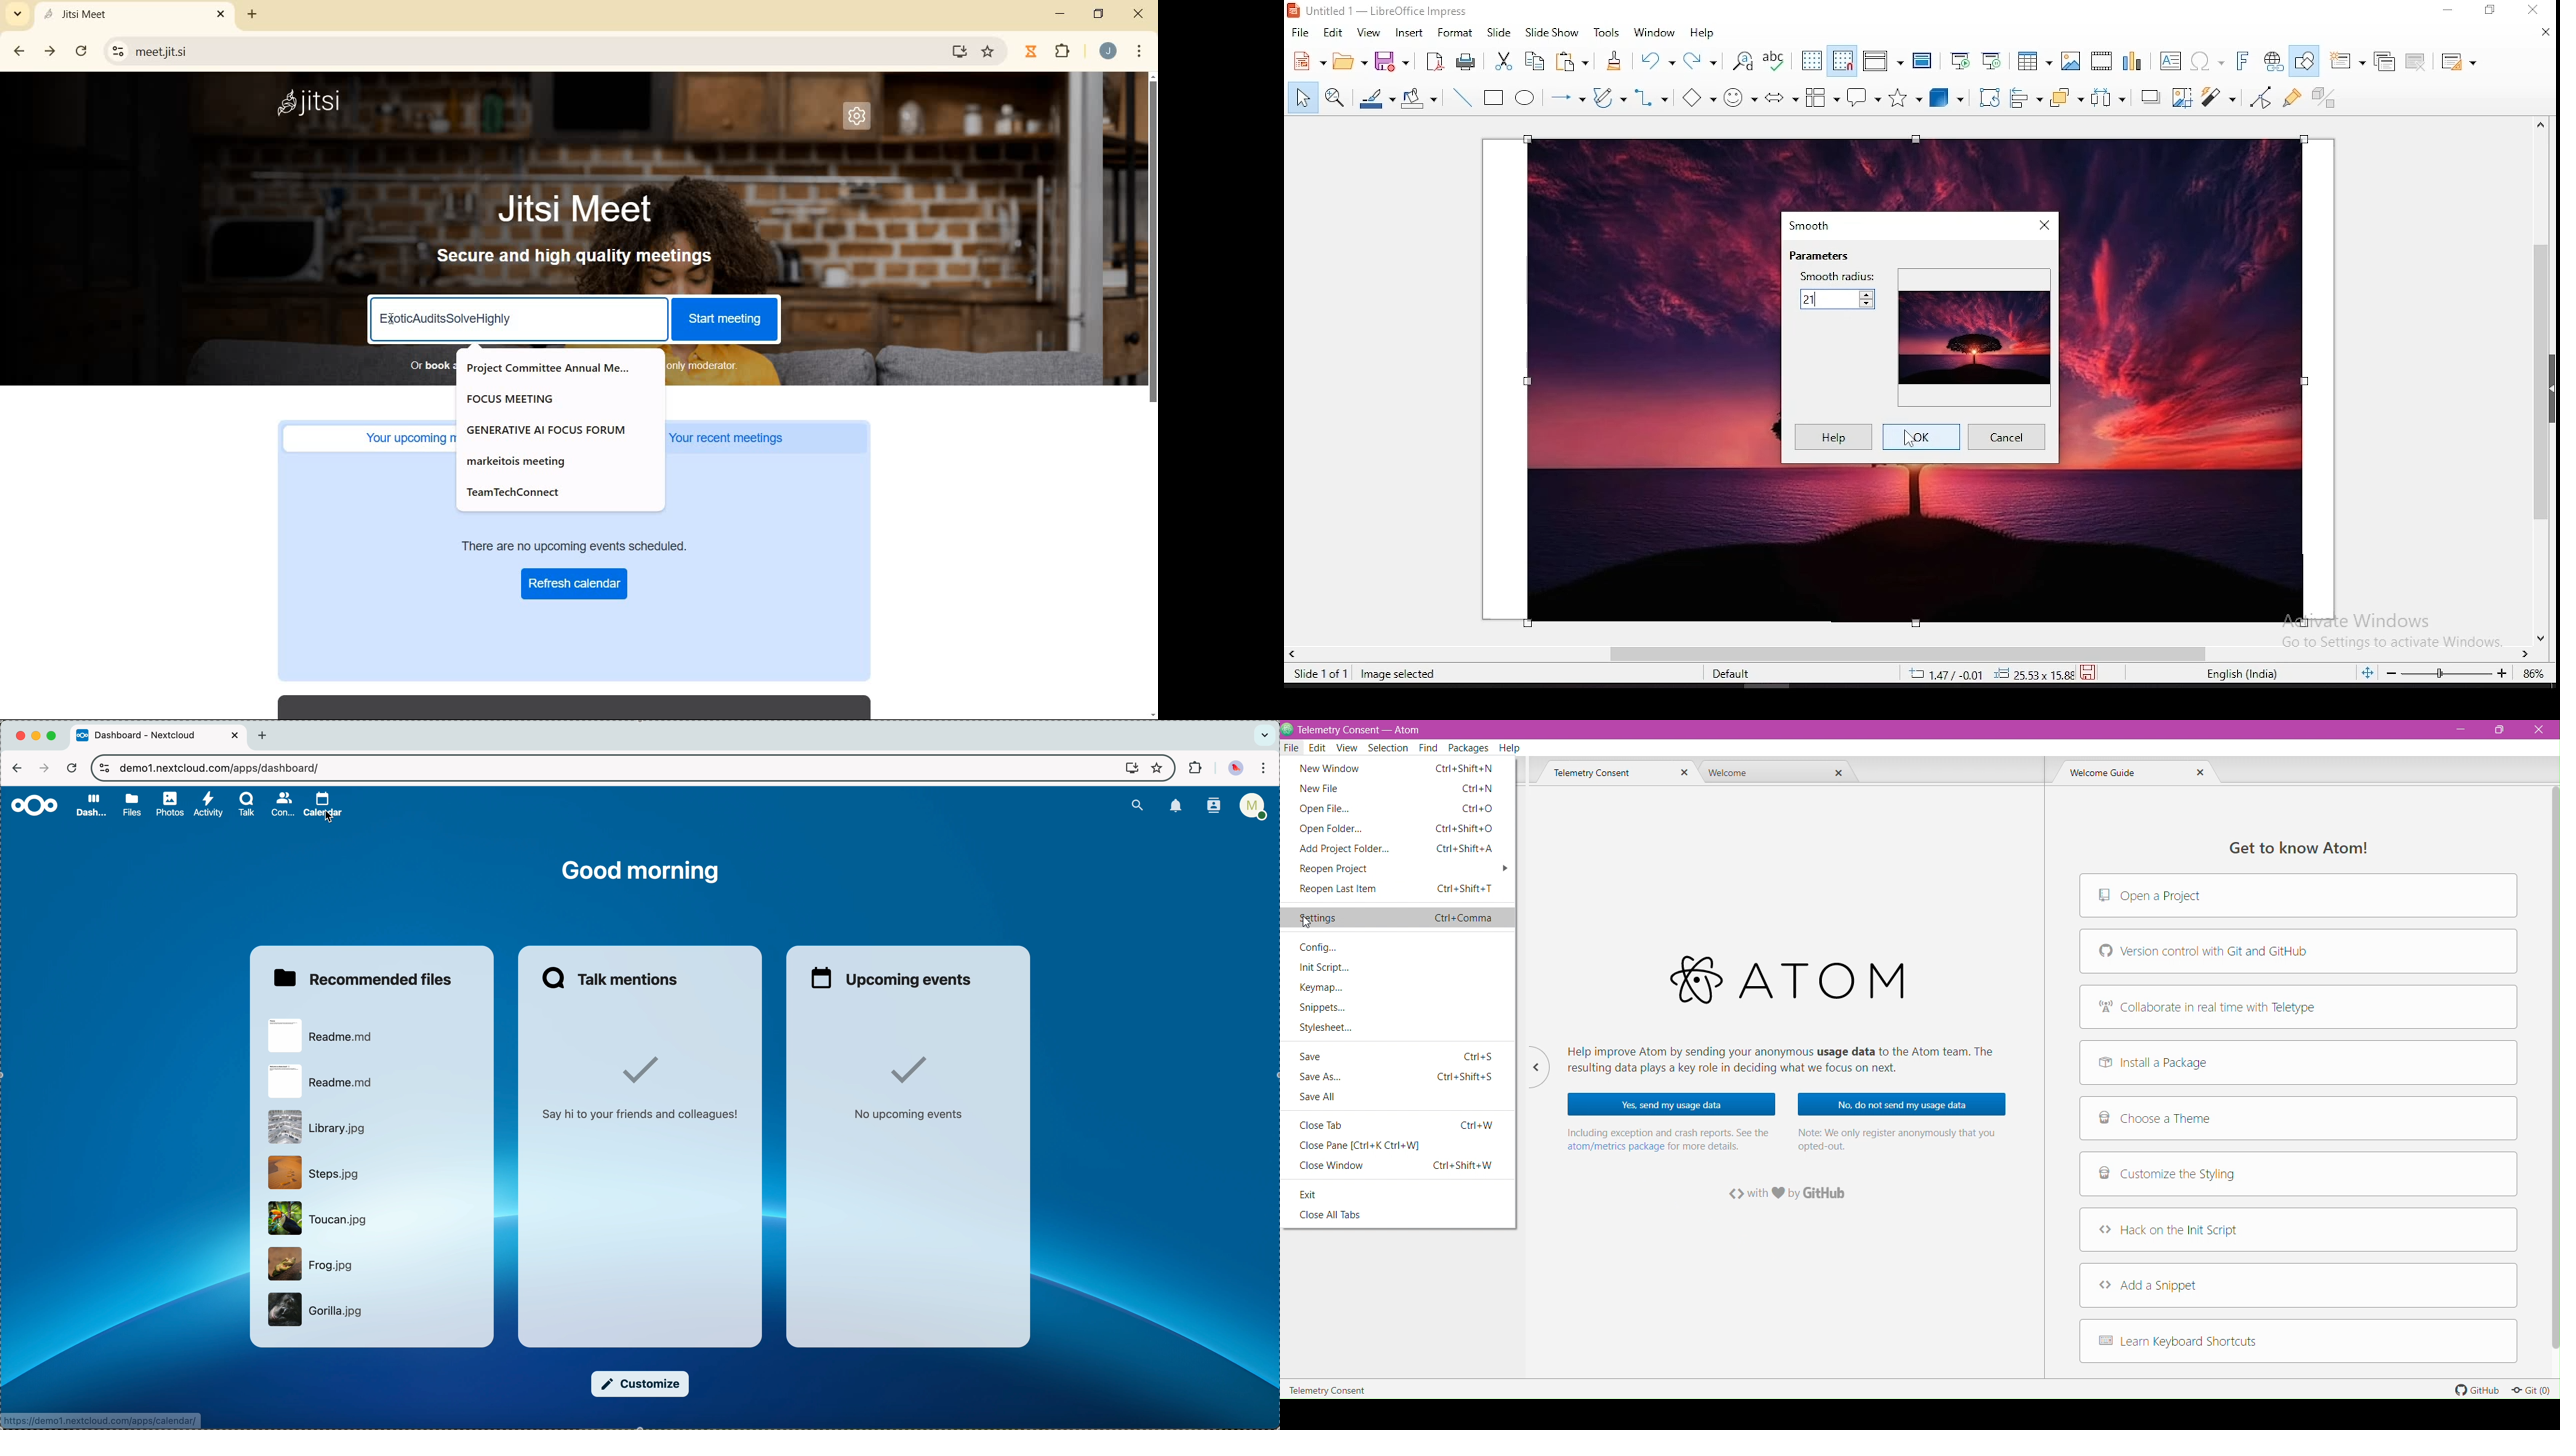 The width and height of the screenshot is (2576, 1456). Describe the element at coordinates (1610, 98) in the screenshot. I see `curves and polygons` at that location.